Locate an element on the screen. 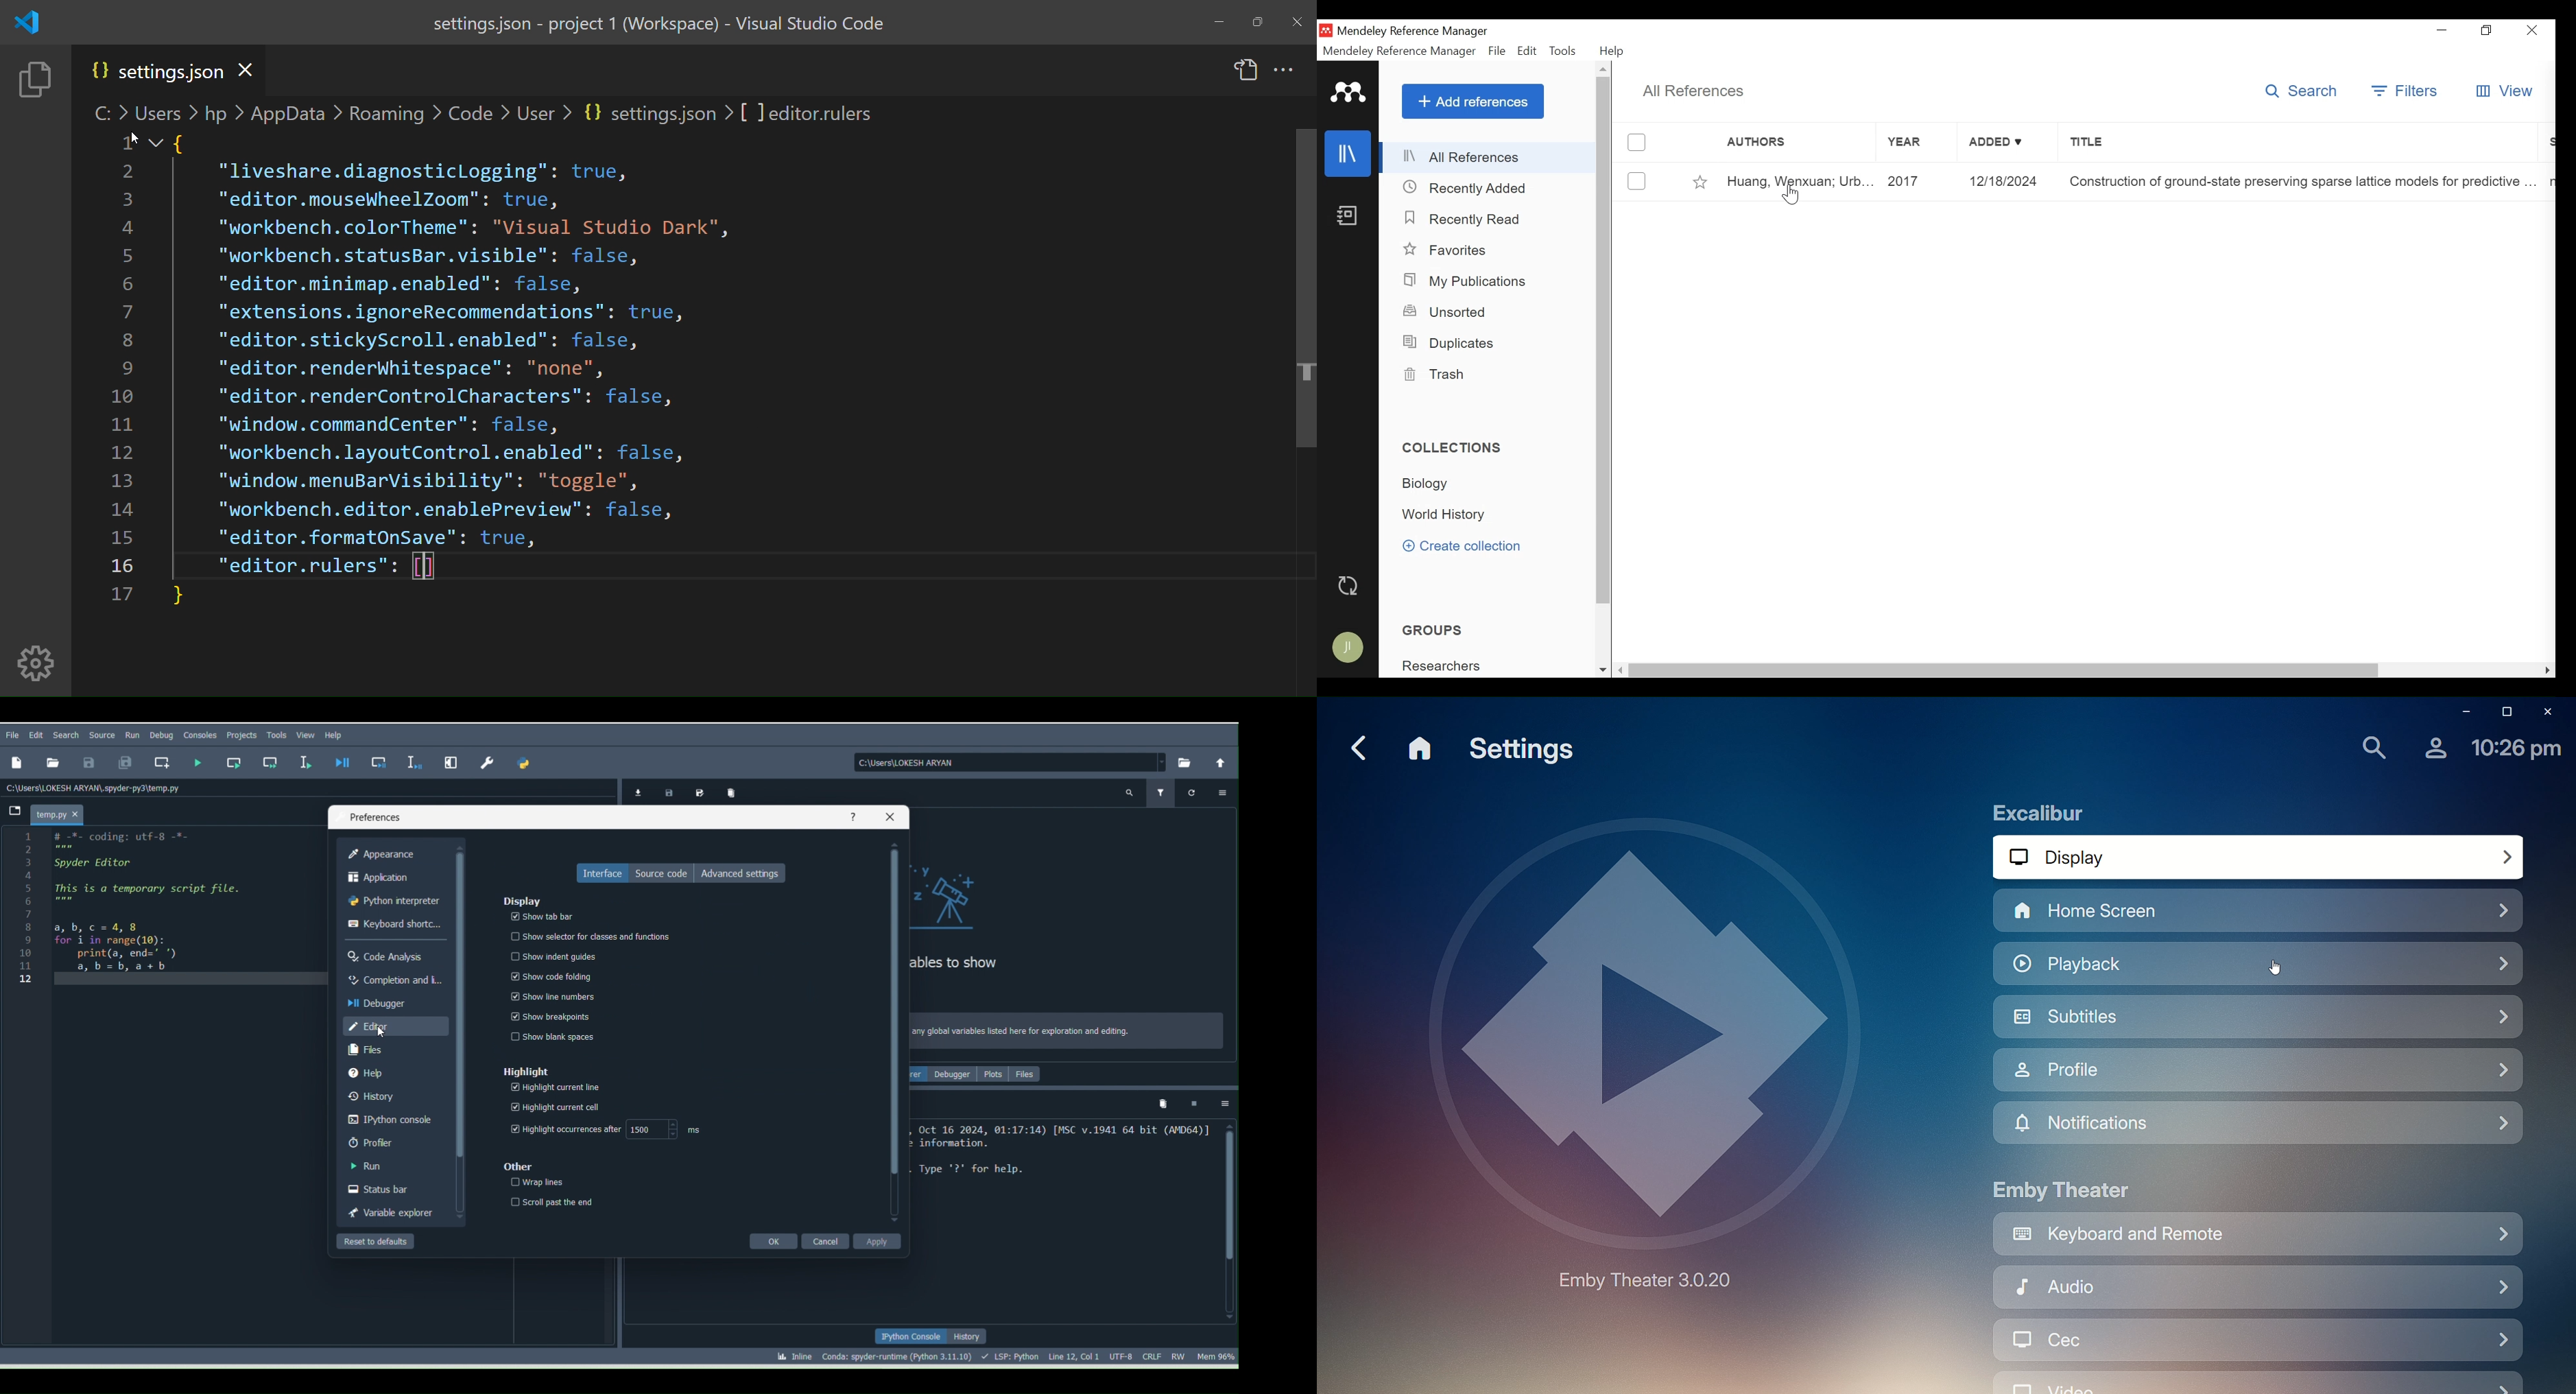  (un)Select all is located at coordinates (1637, 143).